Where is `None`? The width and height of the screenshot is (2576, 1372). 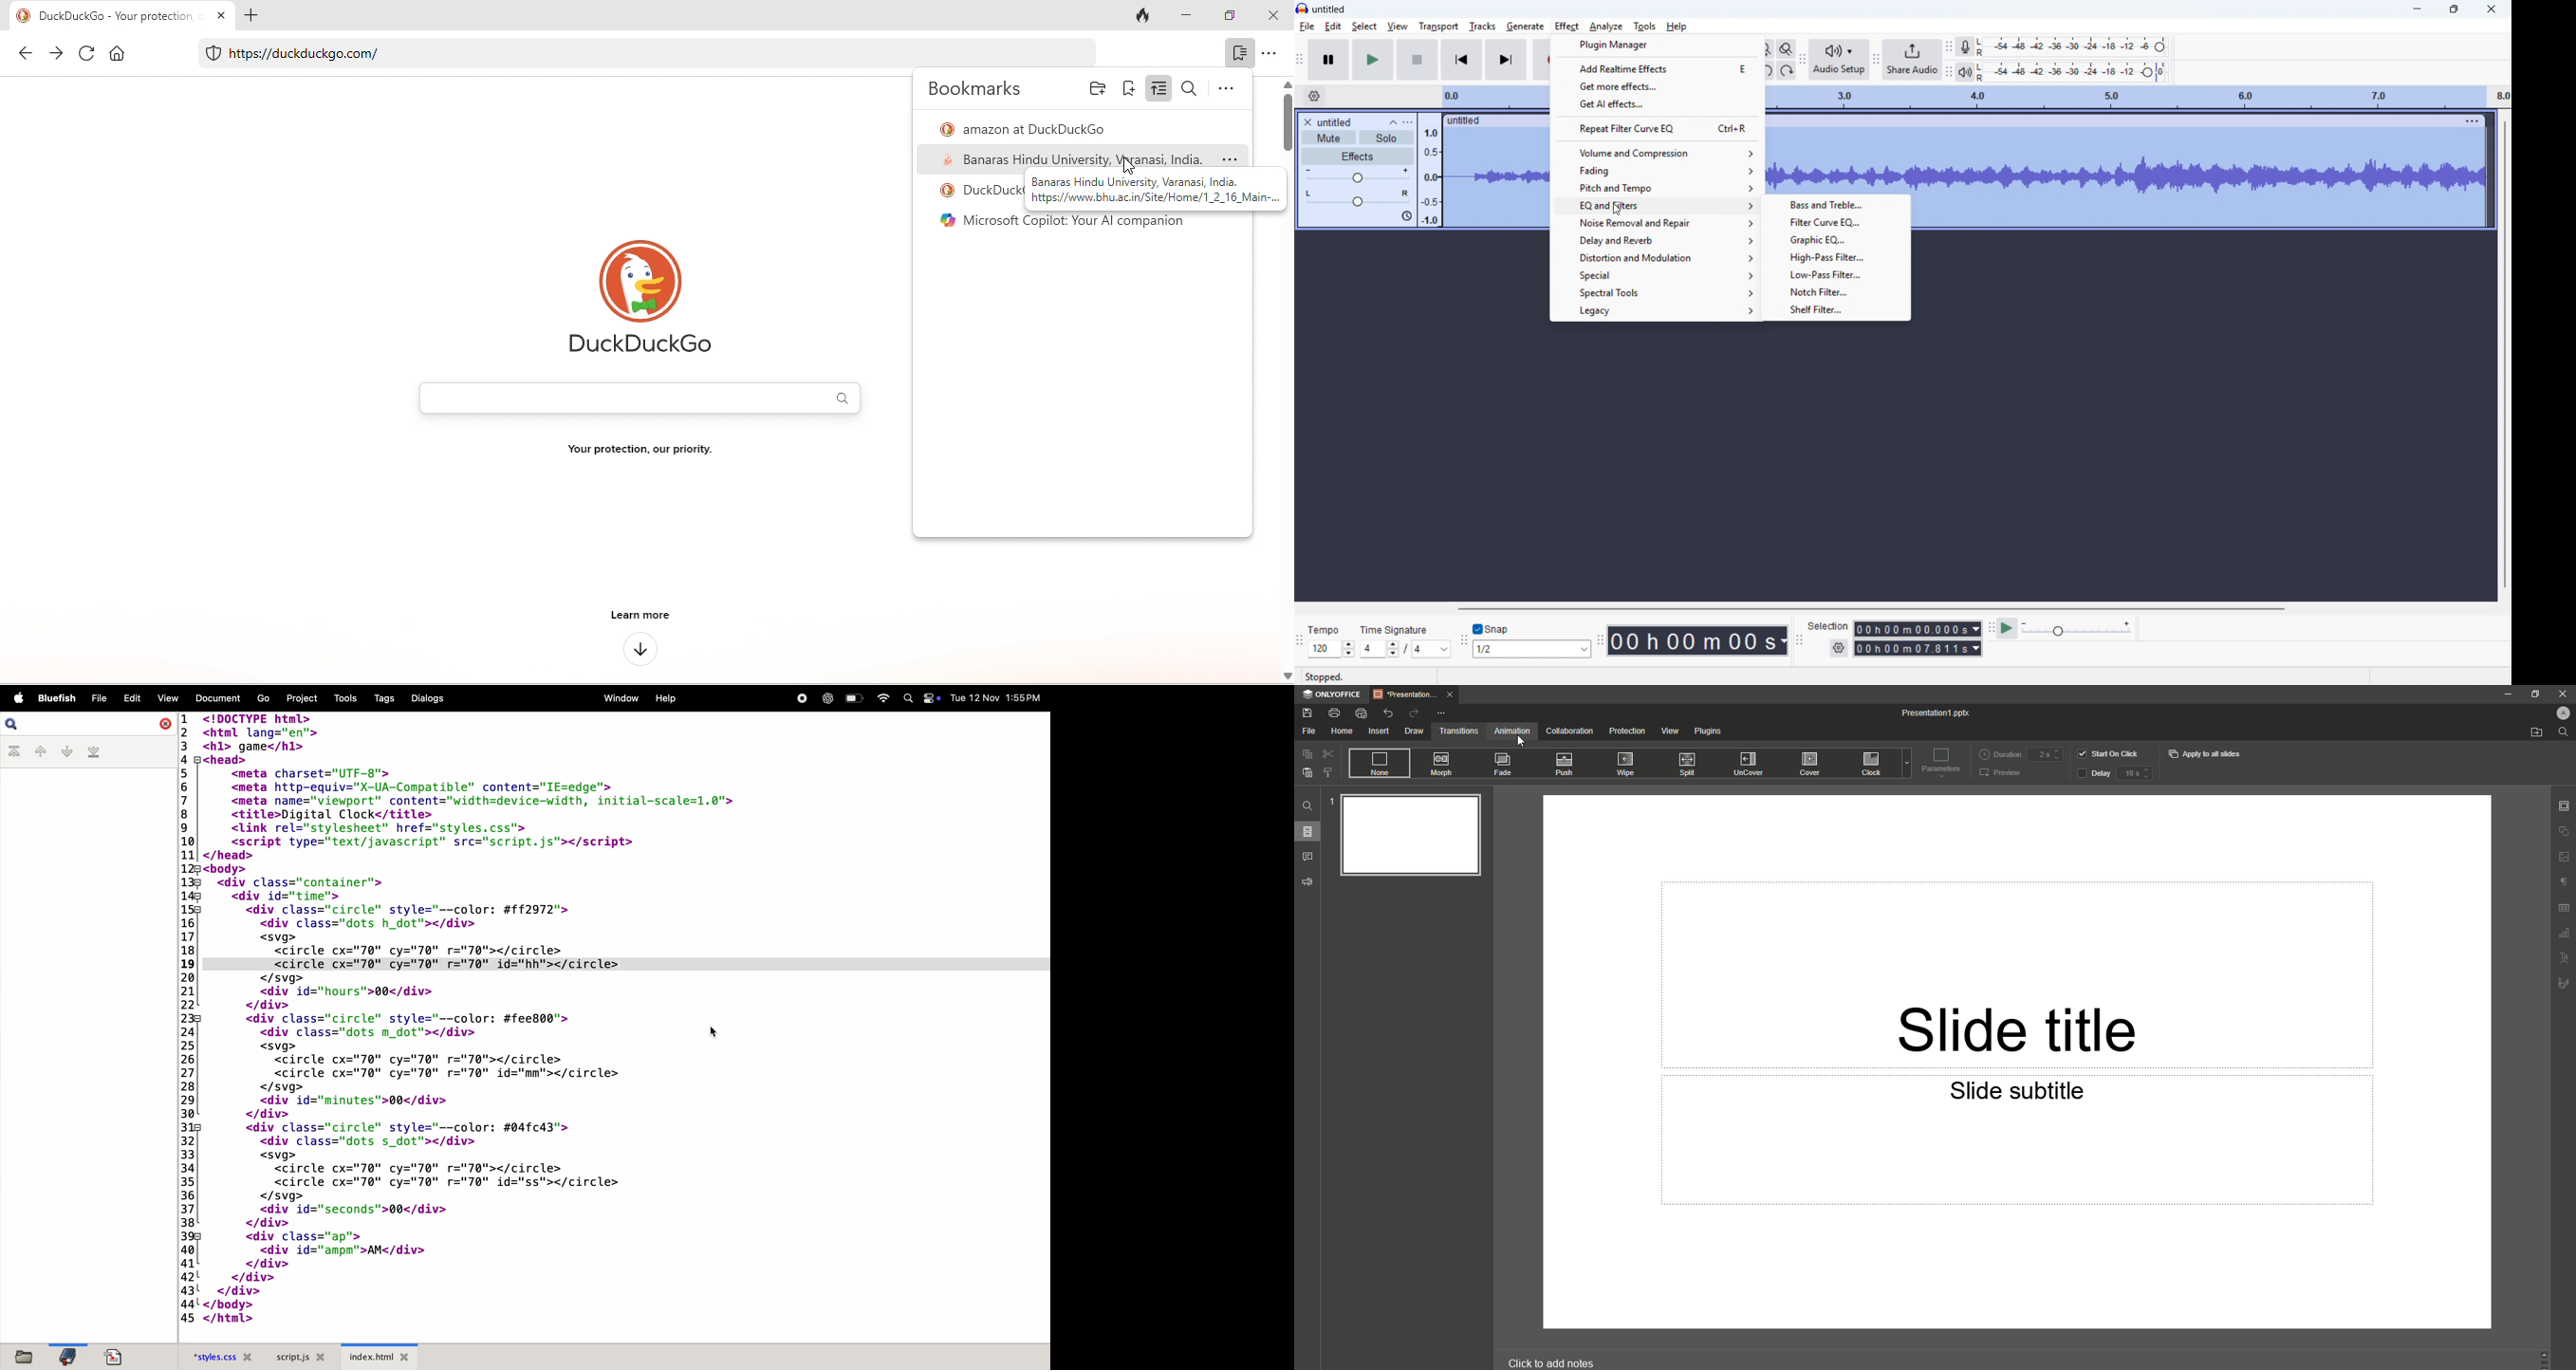
None is located at coordinates (1376, 764).